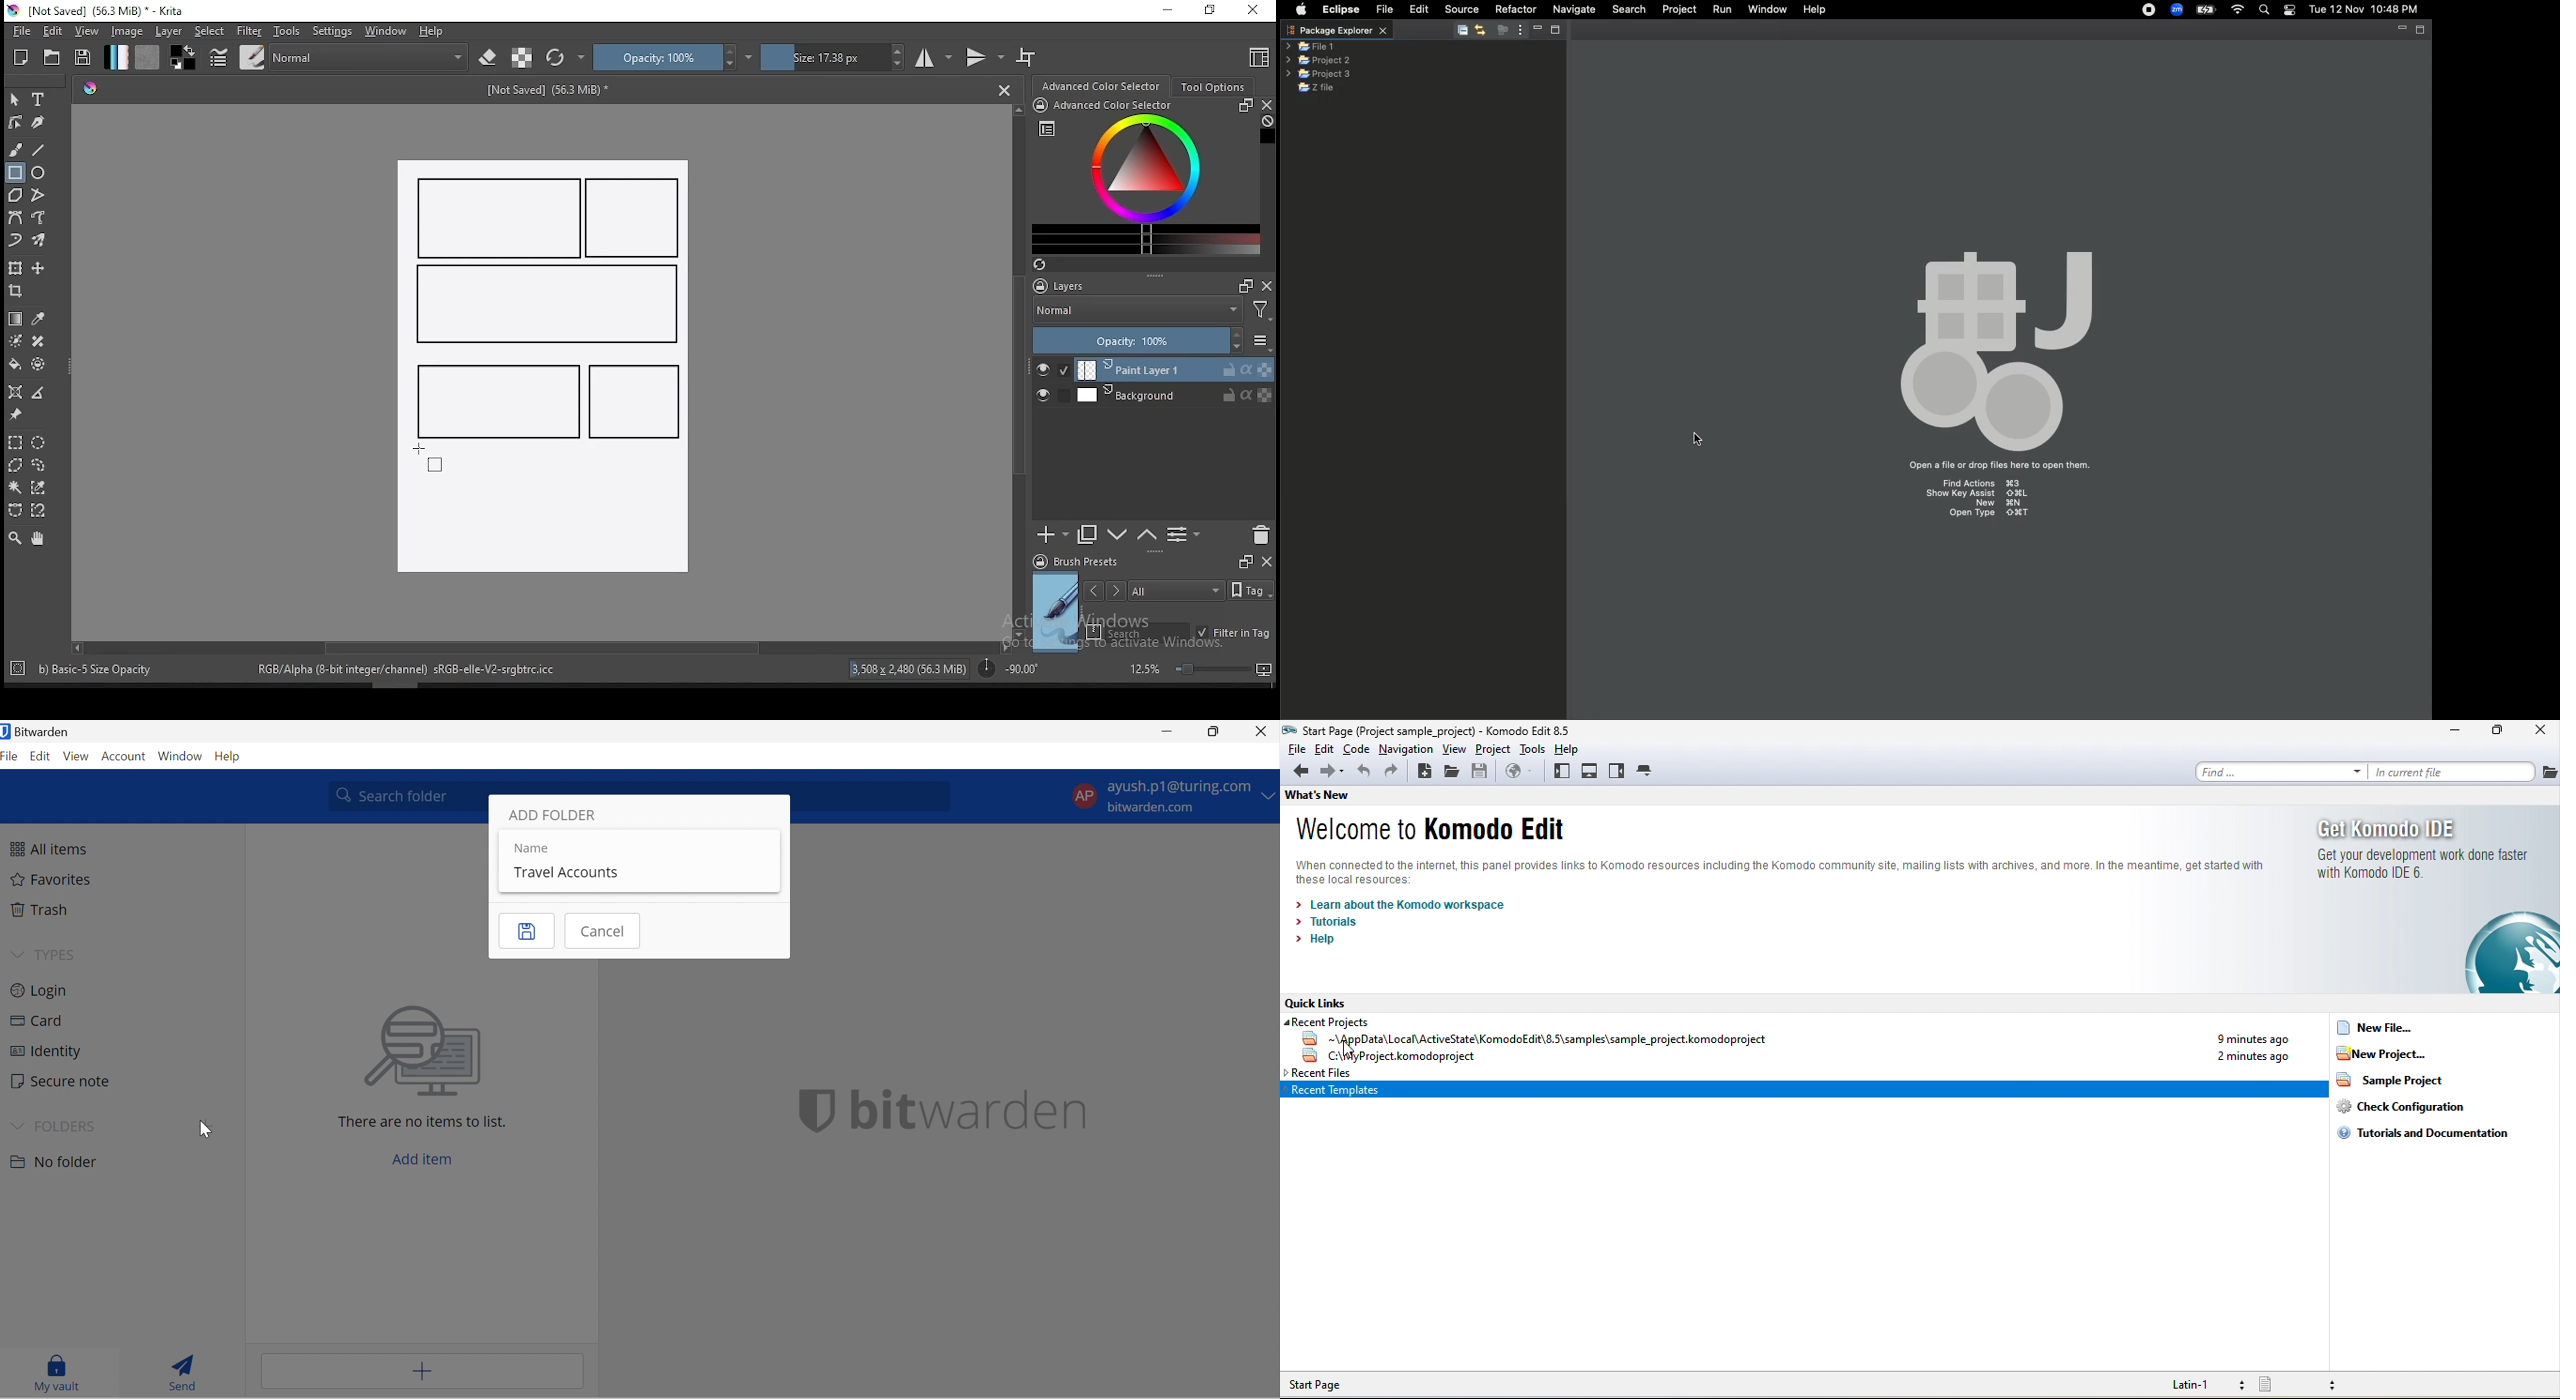 The height and width of the screenshot is (1400, 2576). What do you see at coordinates (1053, 534) in the screenshot?
I see `new layer` at bounding box center [1053, 534].